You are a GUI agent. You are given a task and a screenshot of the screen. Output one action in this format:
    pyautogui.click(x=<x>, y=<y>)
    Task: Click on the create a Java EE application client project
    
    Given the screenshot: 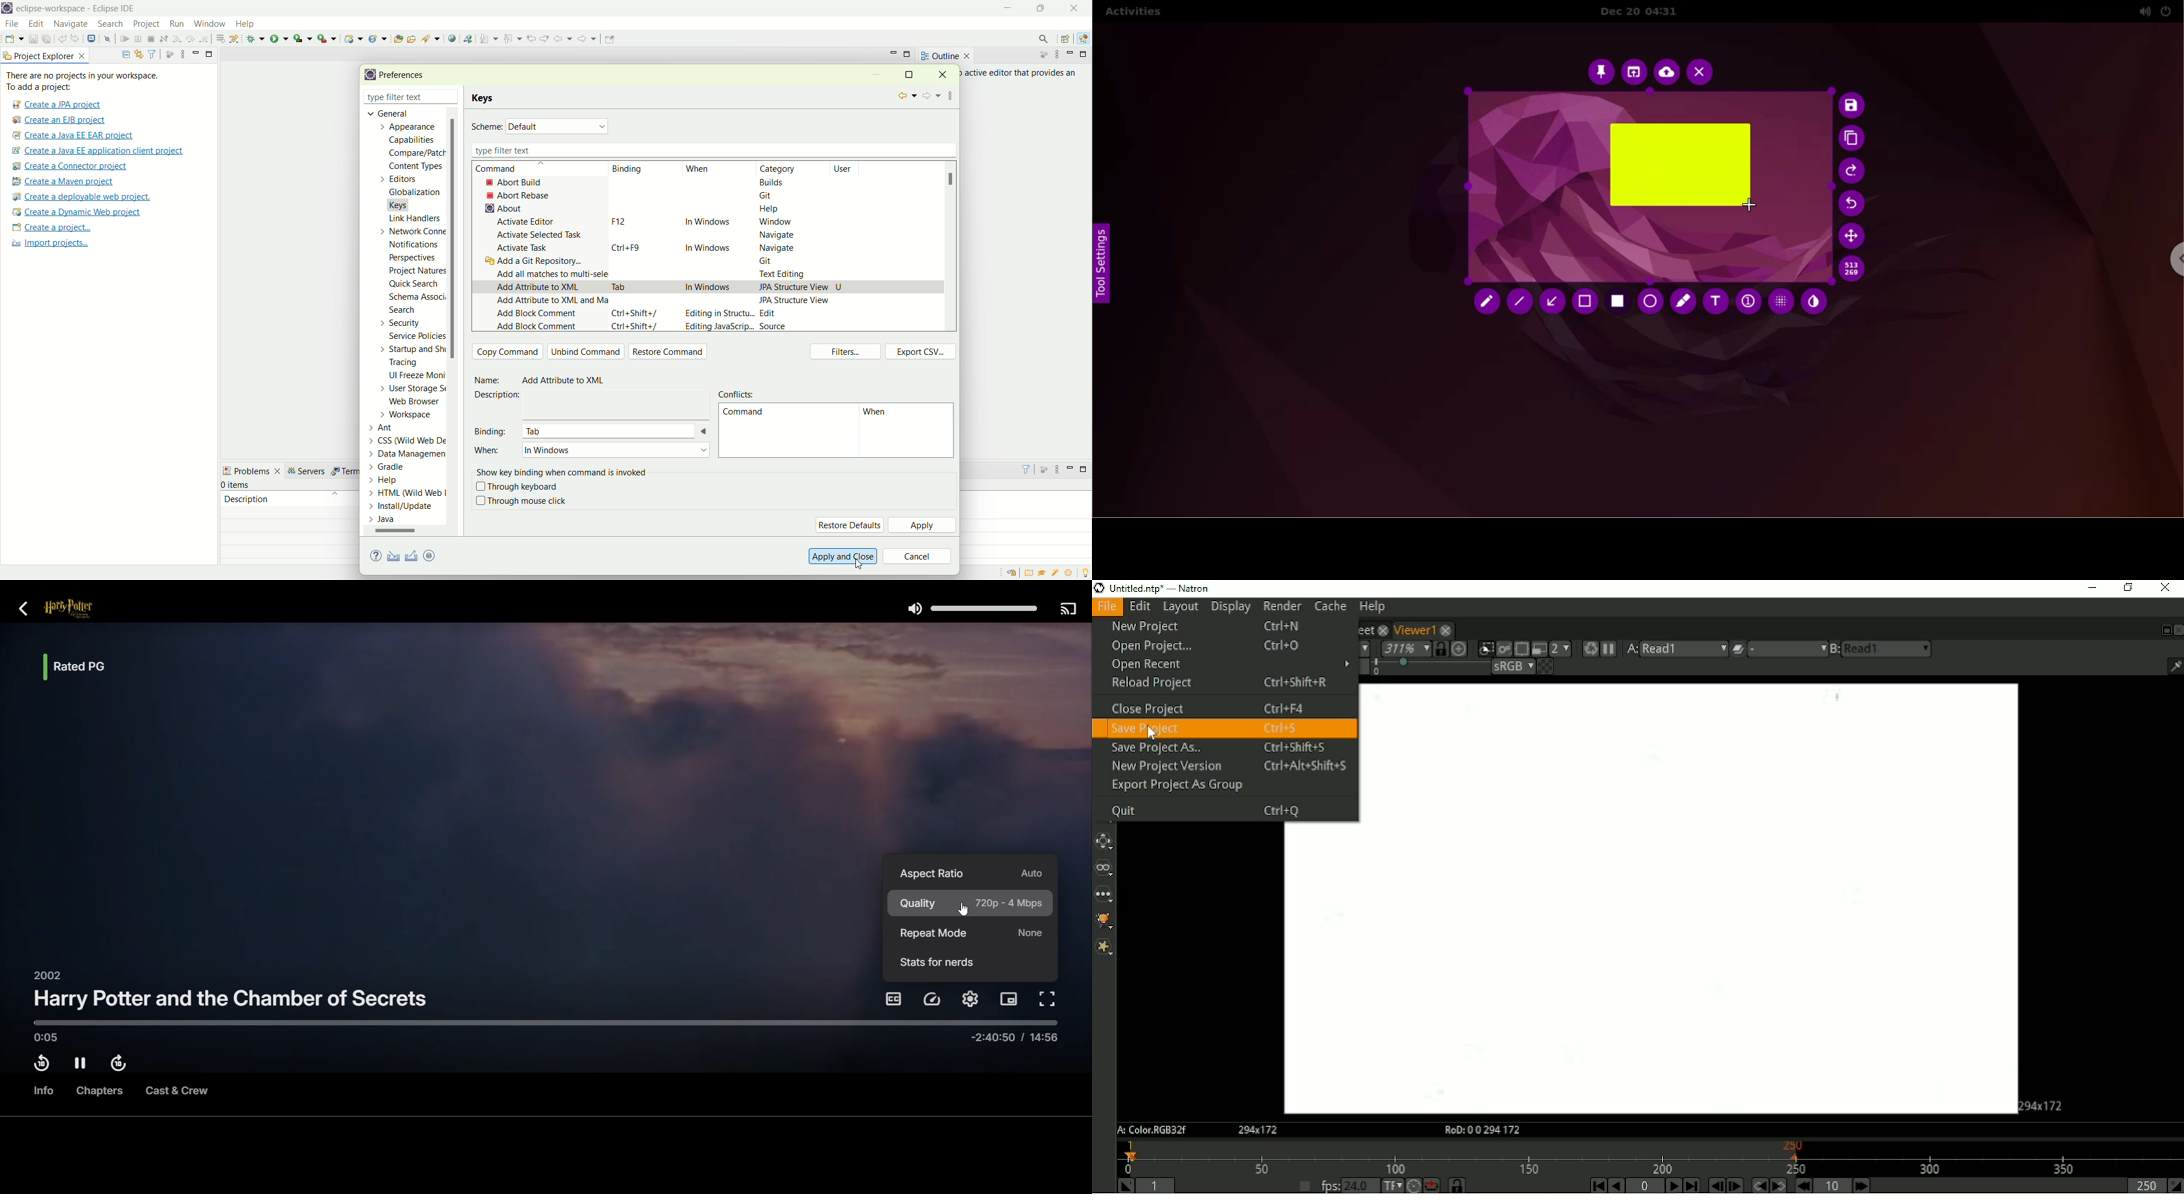 What is the action you would take?
    pyautogui.click(x=97, y=152)
    